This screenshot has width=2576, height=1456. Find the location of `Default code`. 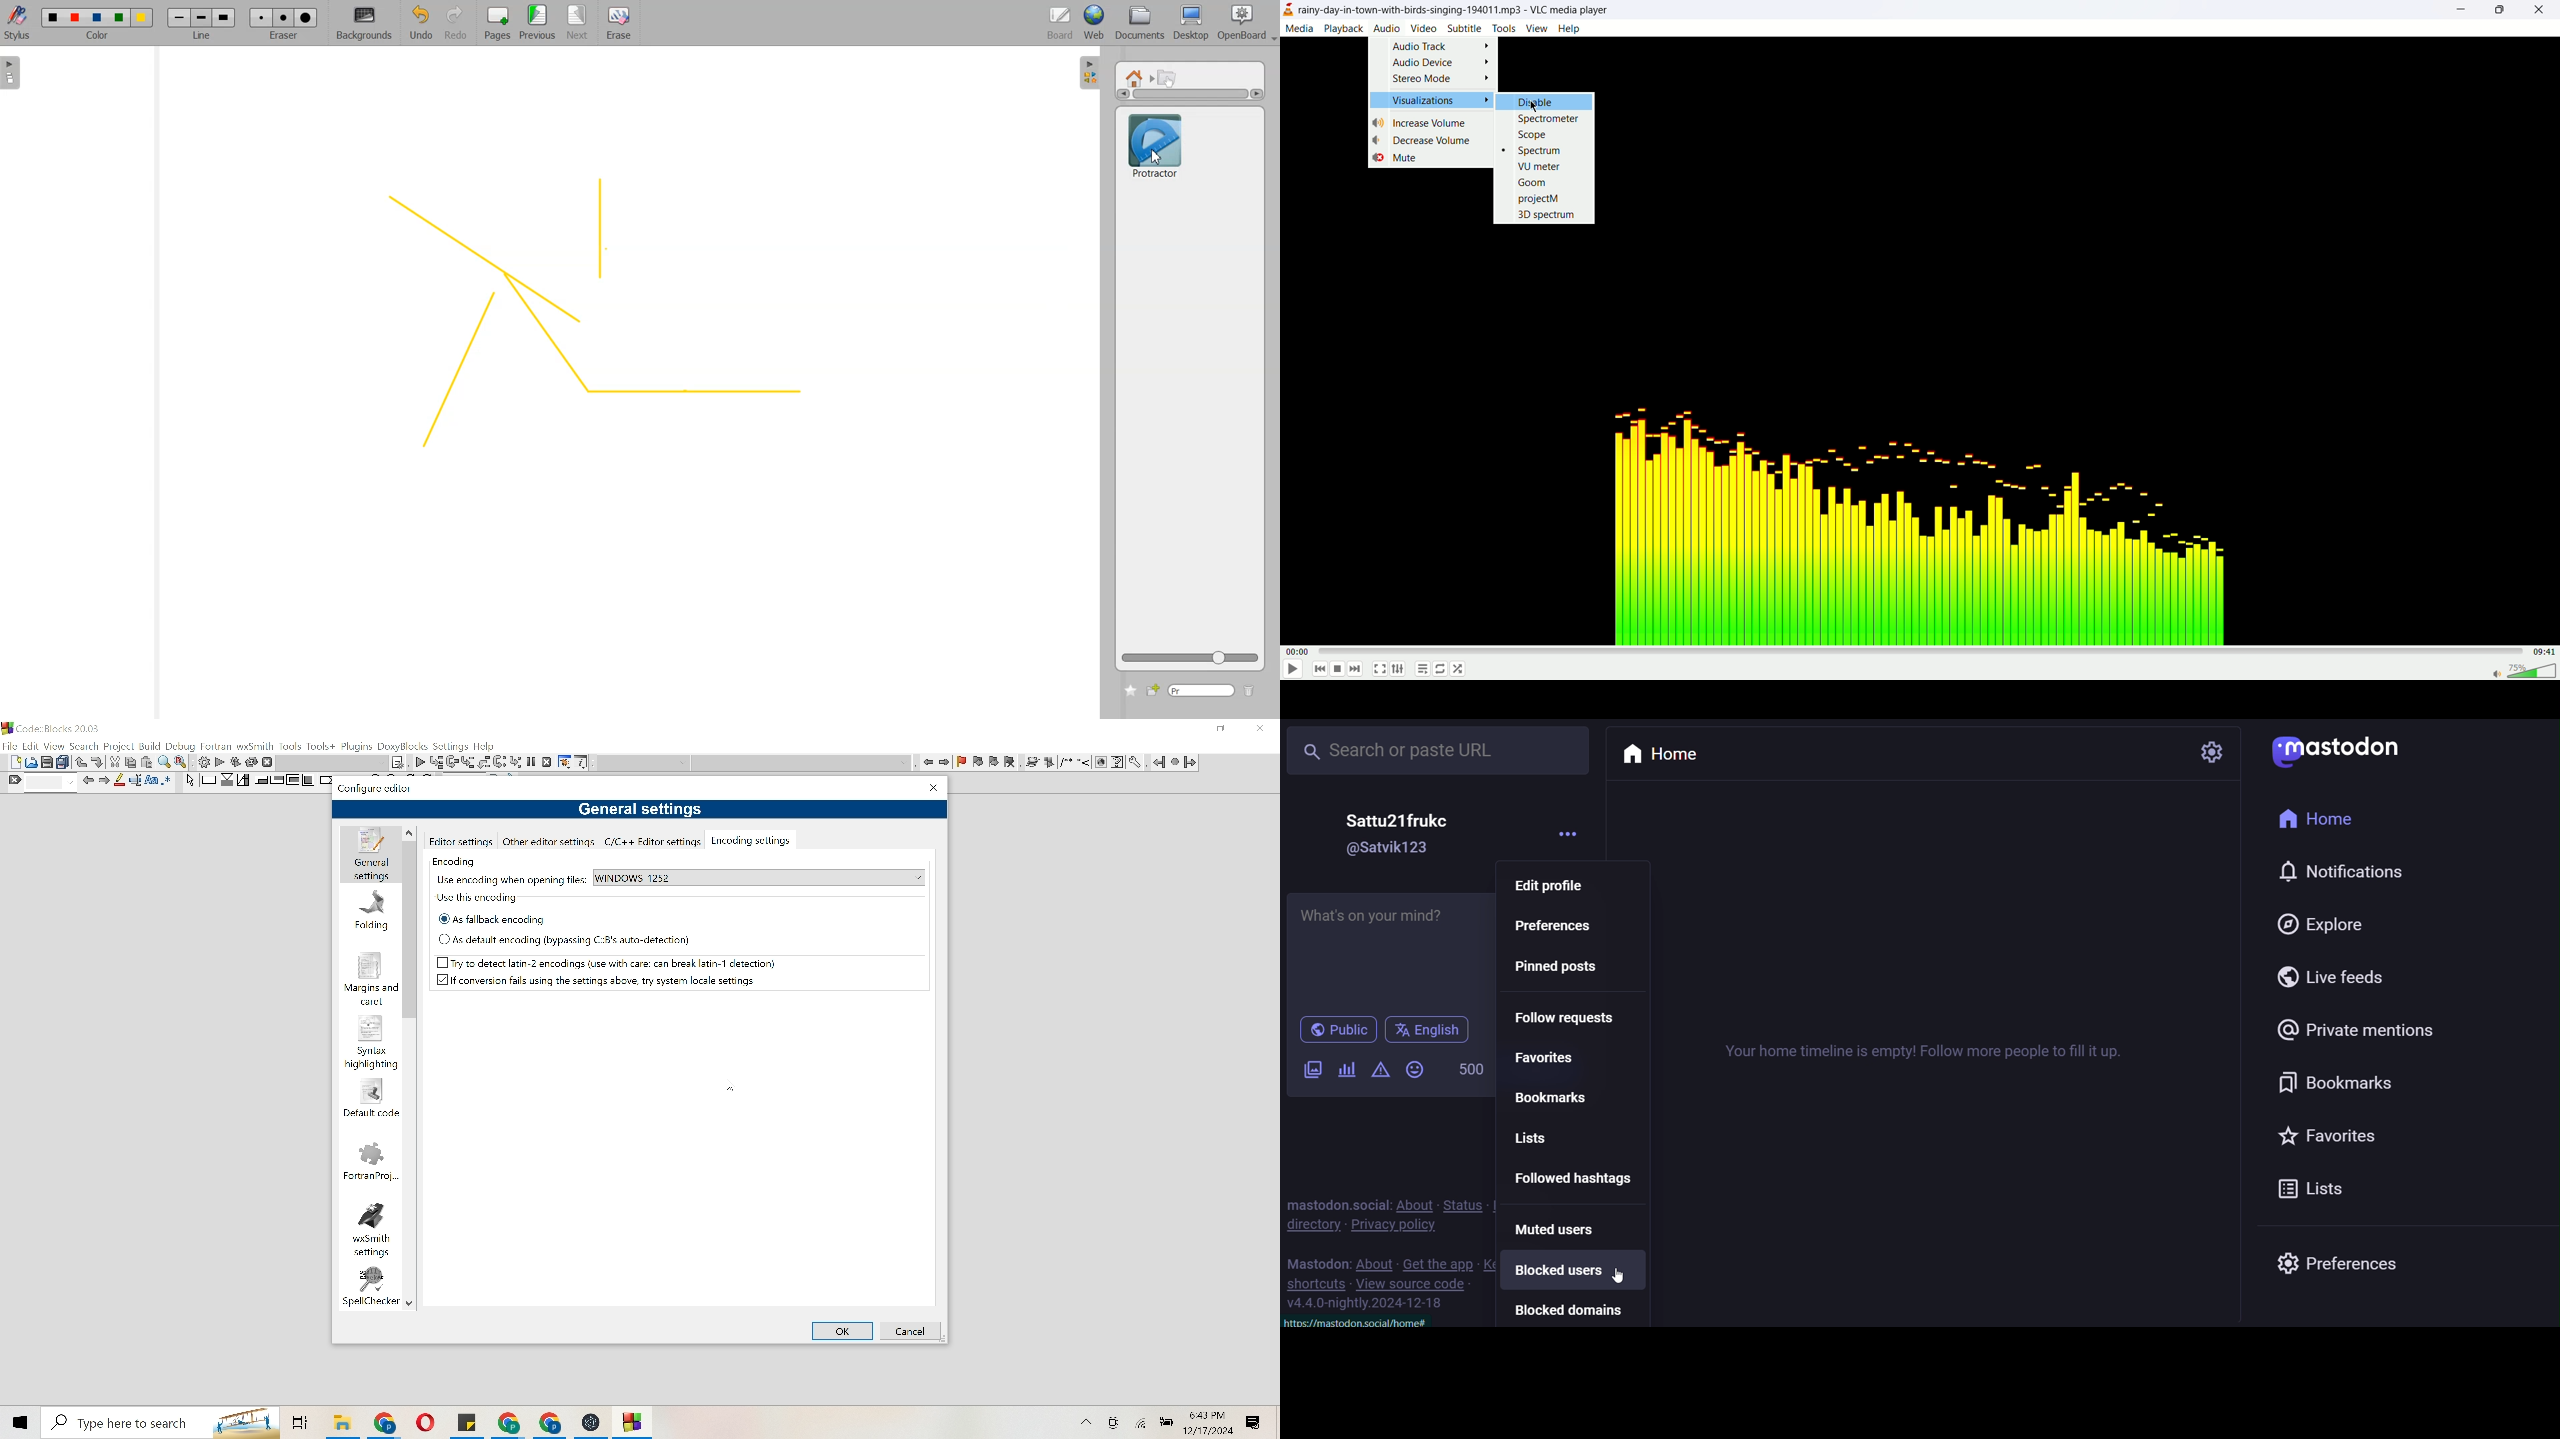

Default code is located at coordinates (370, 1096).